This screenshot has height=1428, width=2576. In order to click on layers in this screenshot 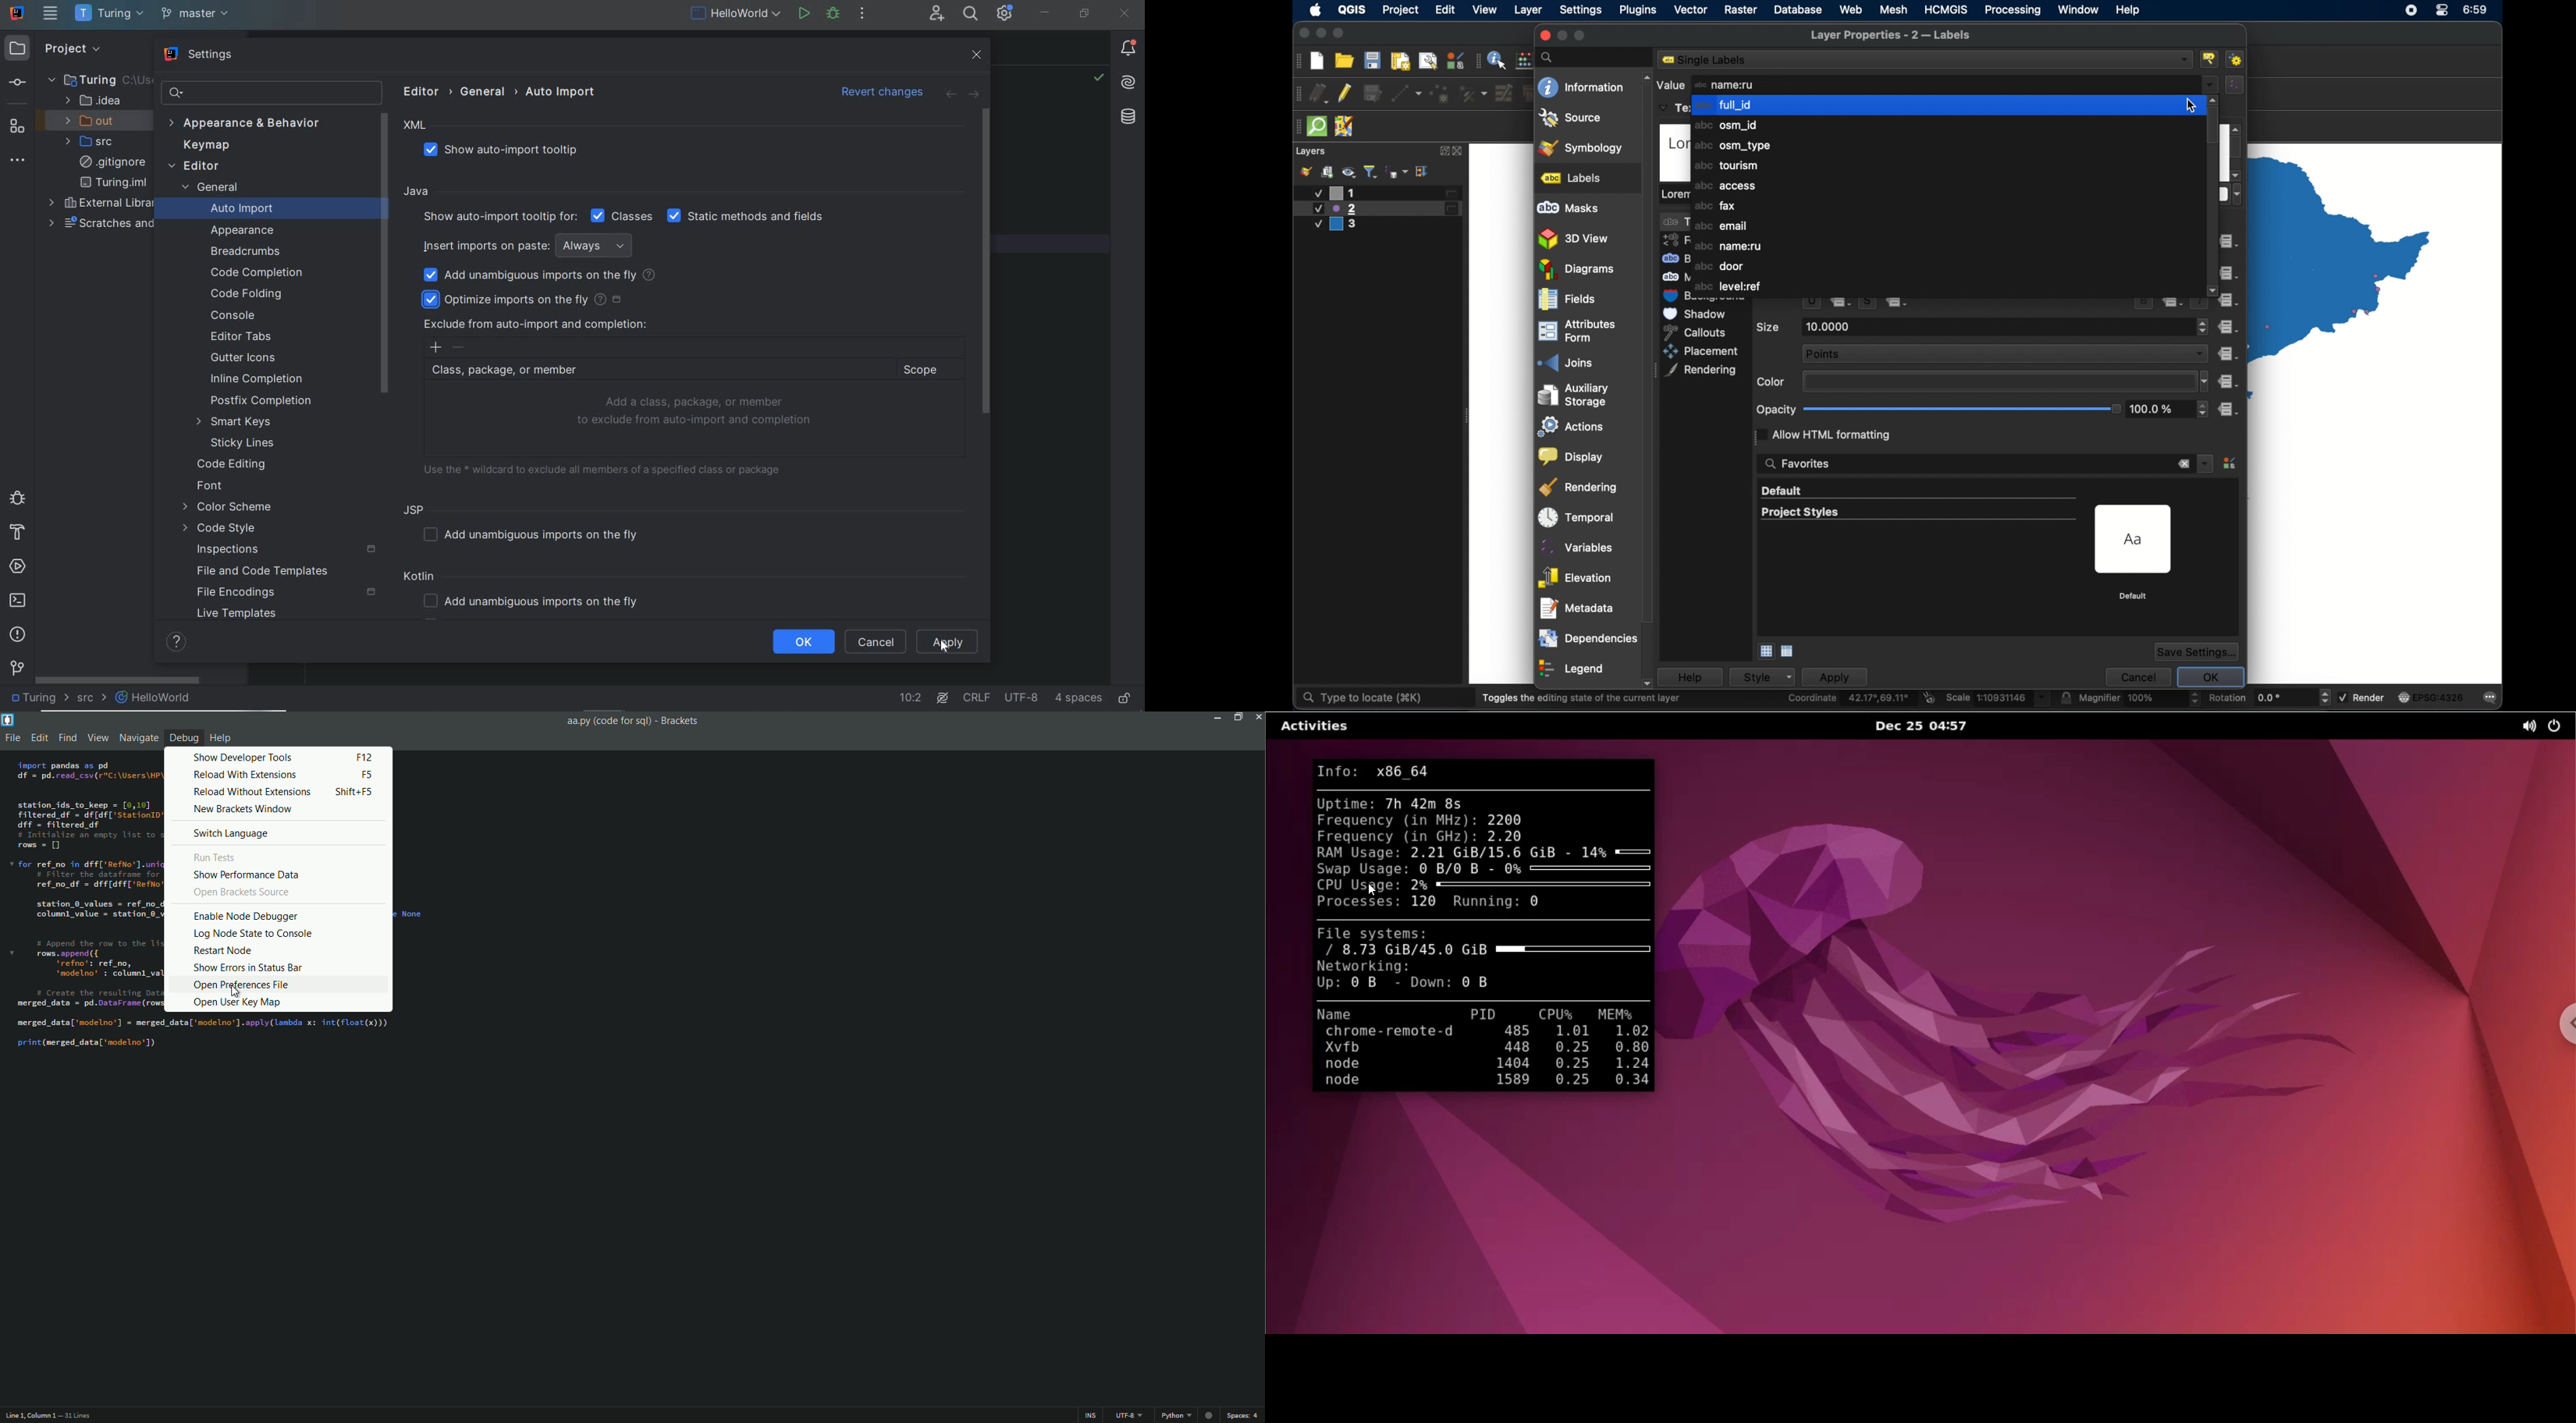, I will do `click(1312, 152)`.